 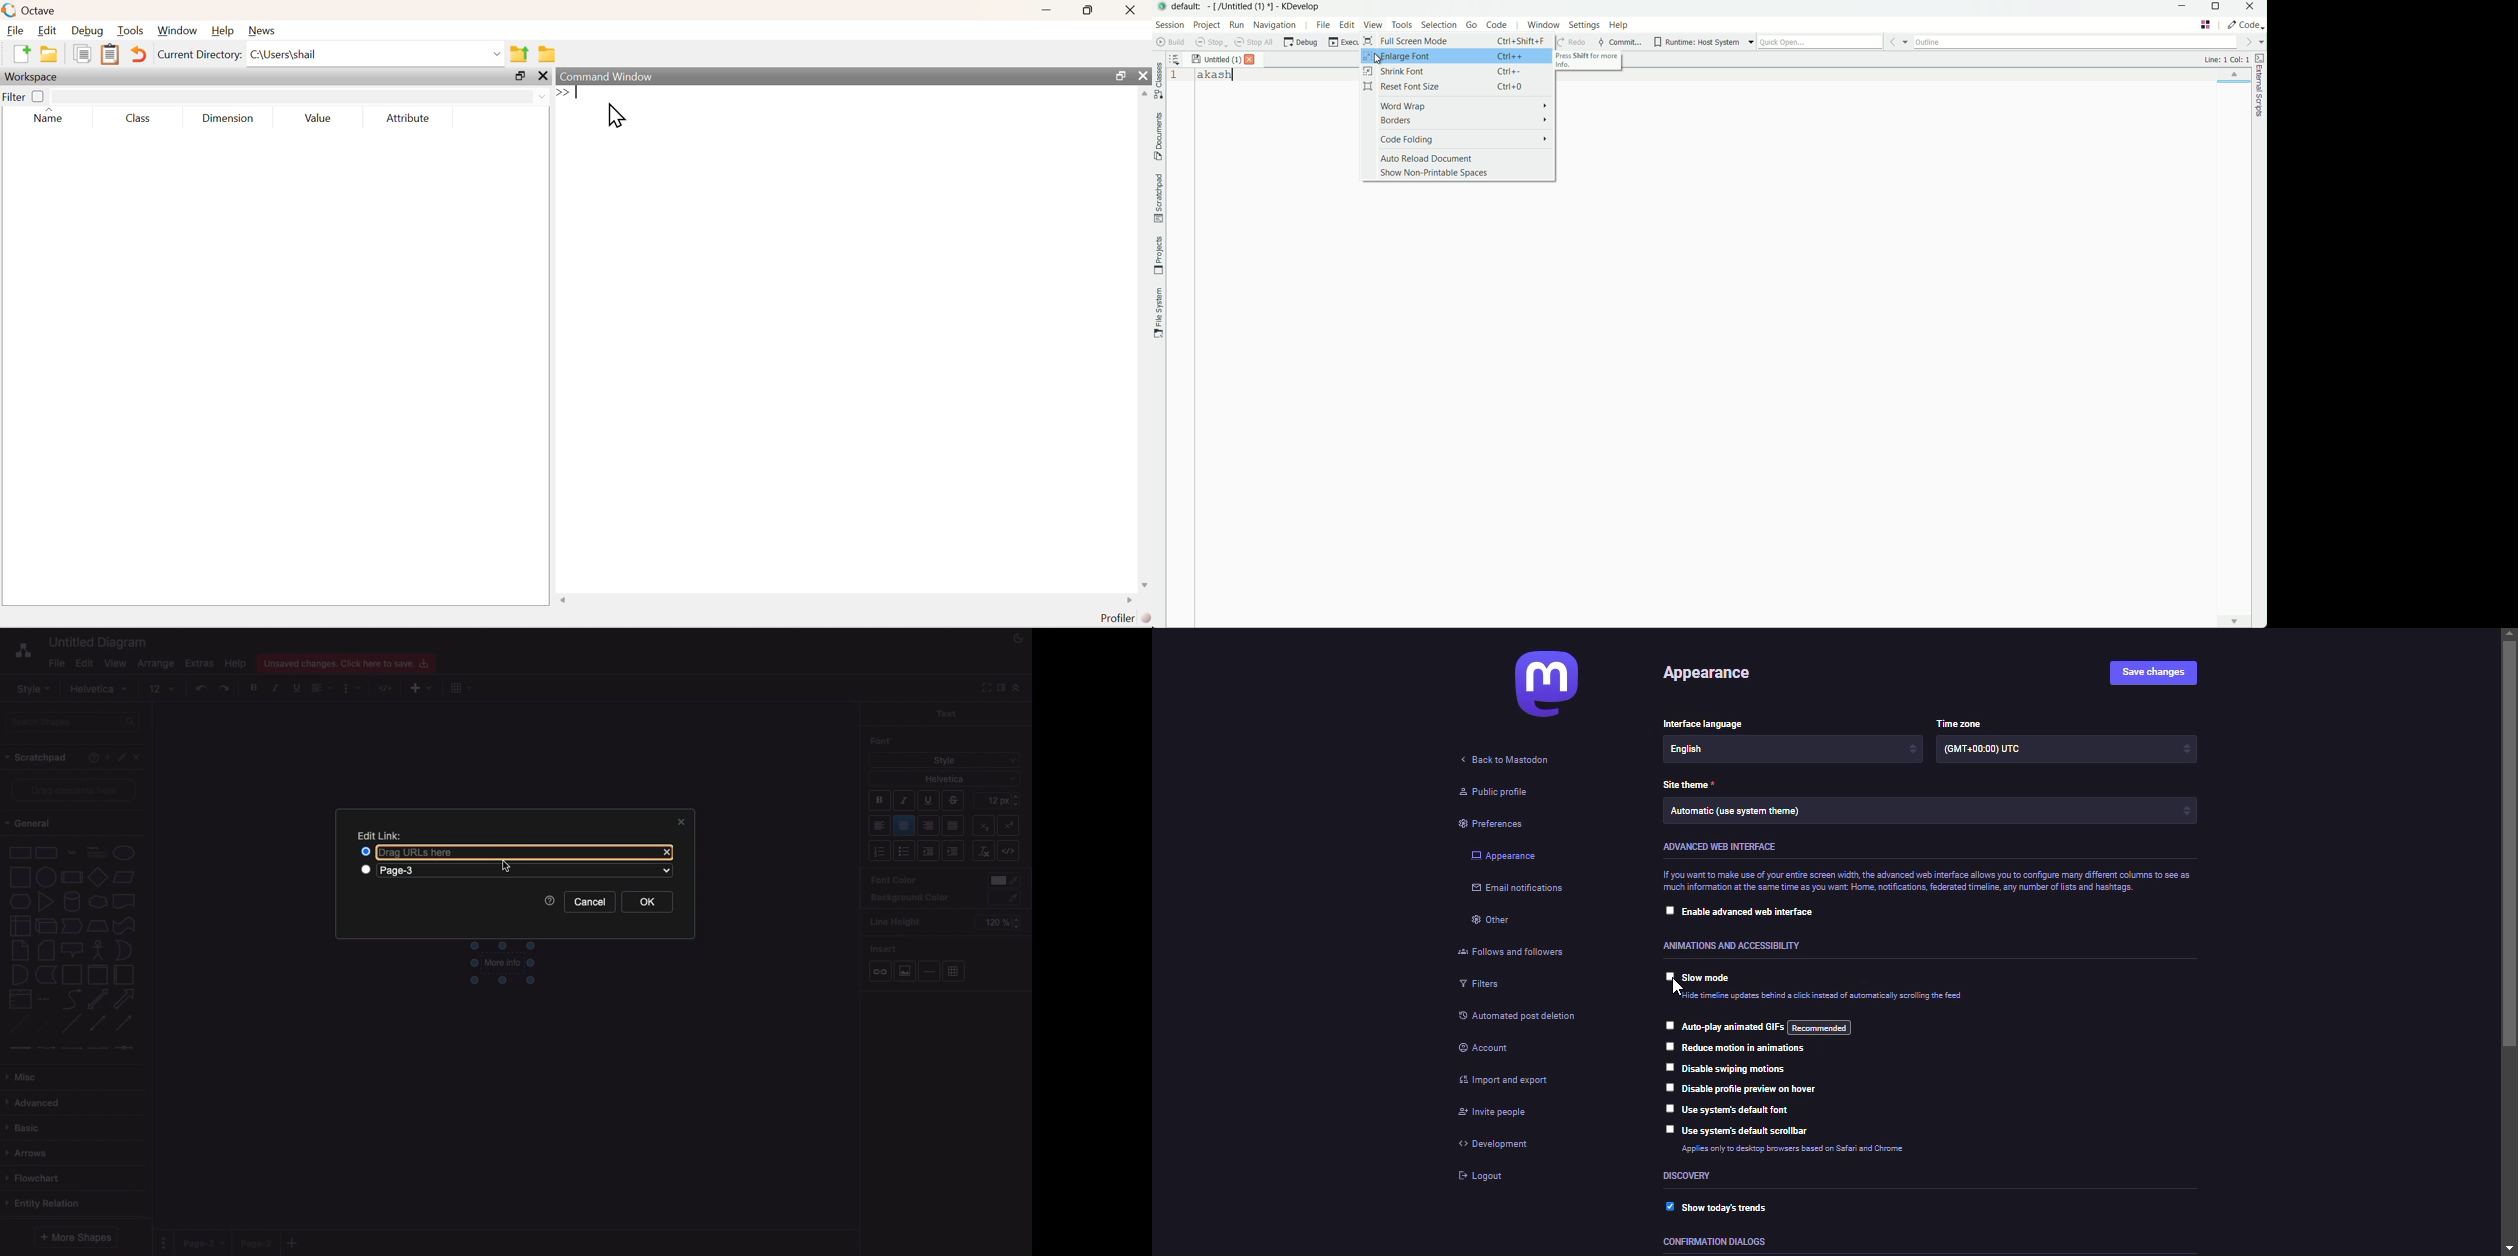 I want to click on reset font size, so click(x=1458, y=87).